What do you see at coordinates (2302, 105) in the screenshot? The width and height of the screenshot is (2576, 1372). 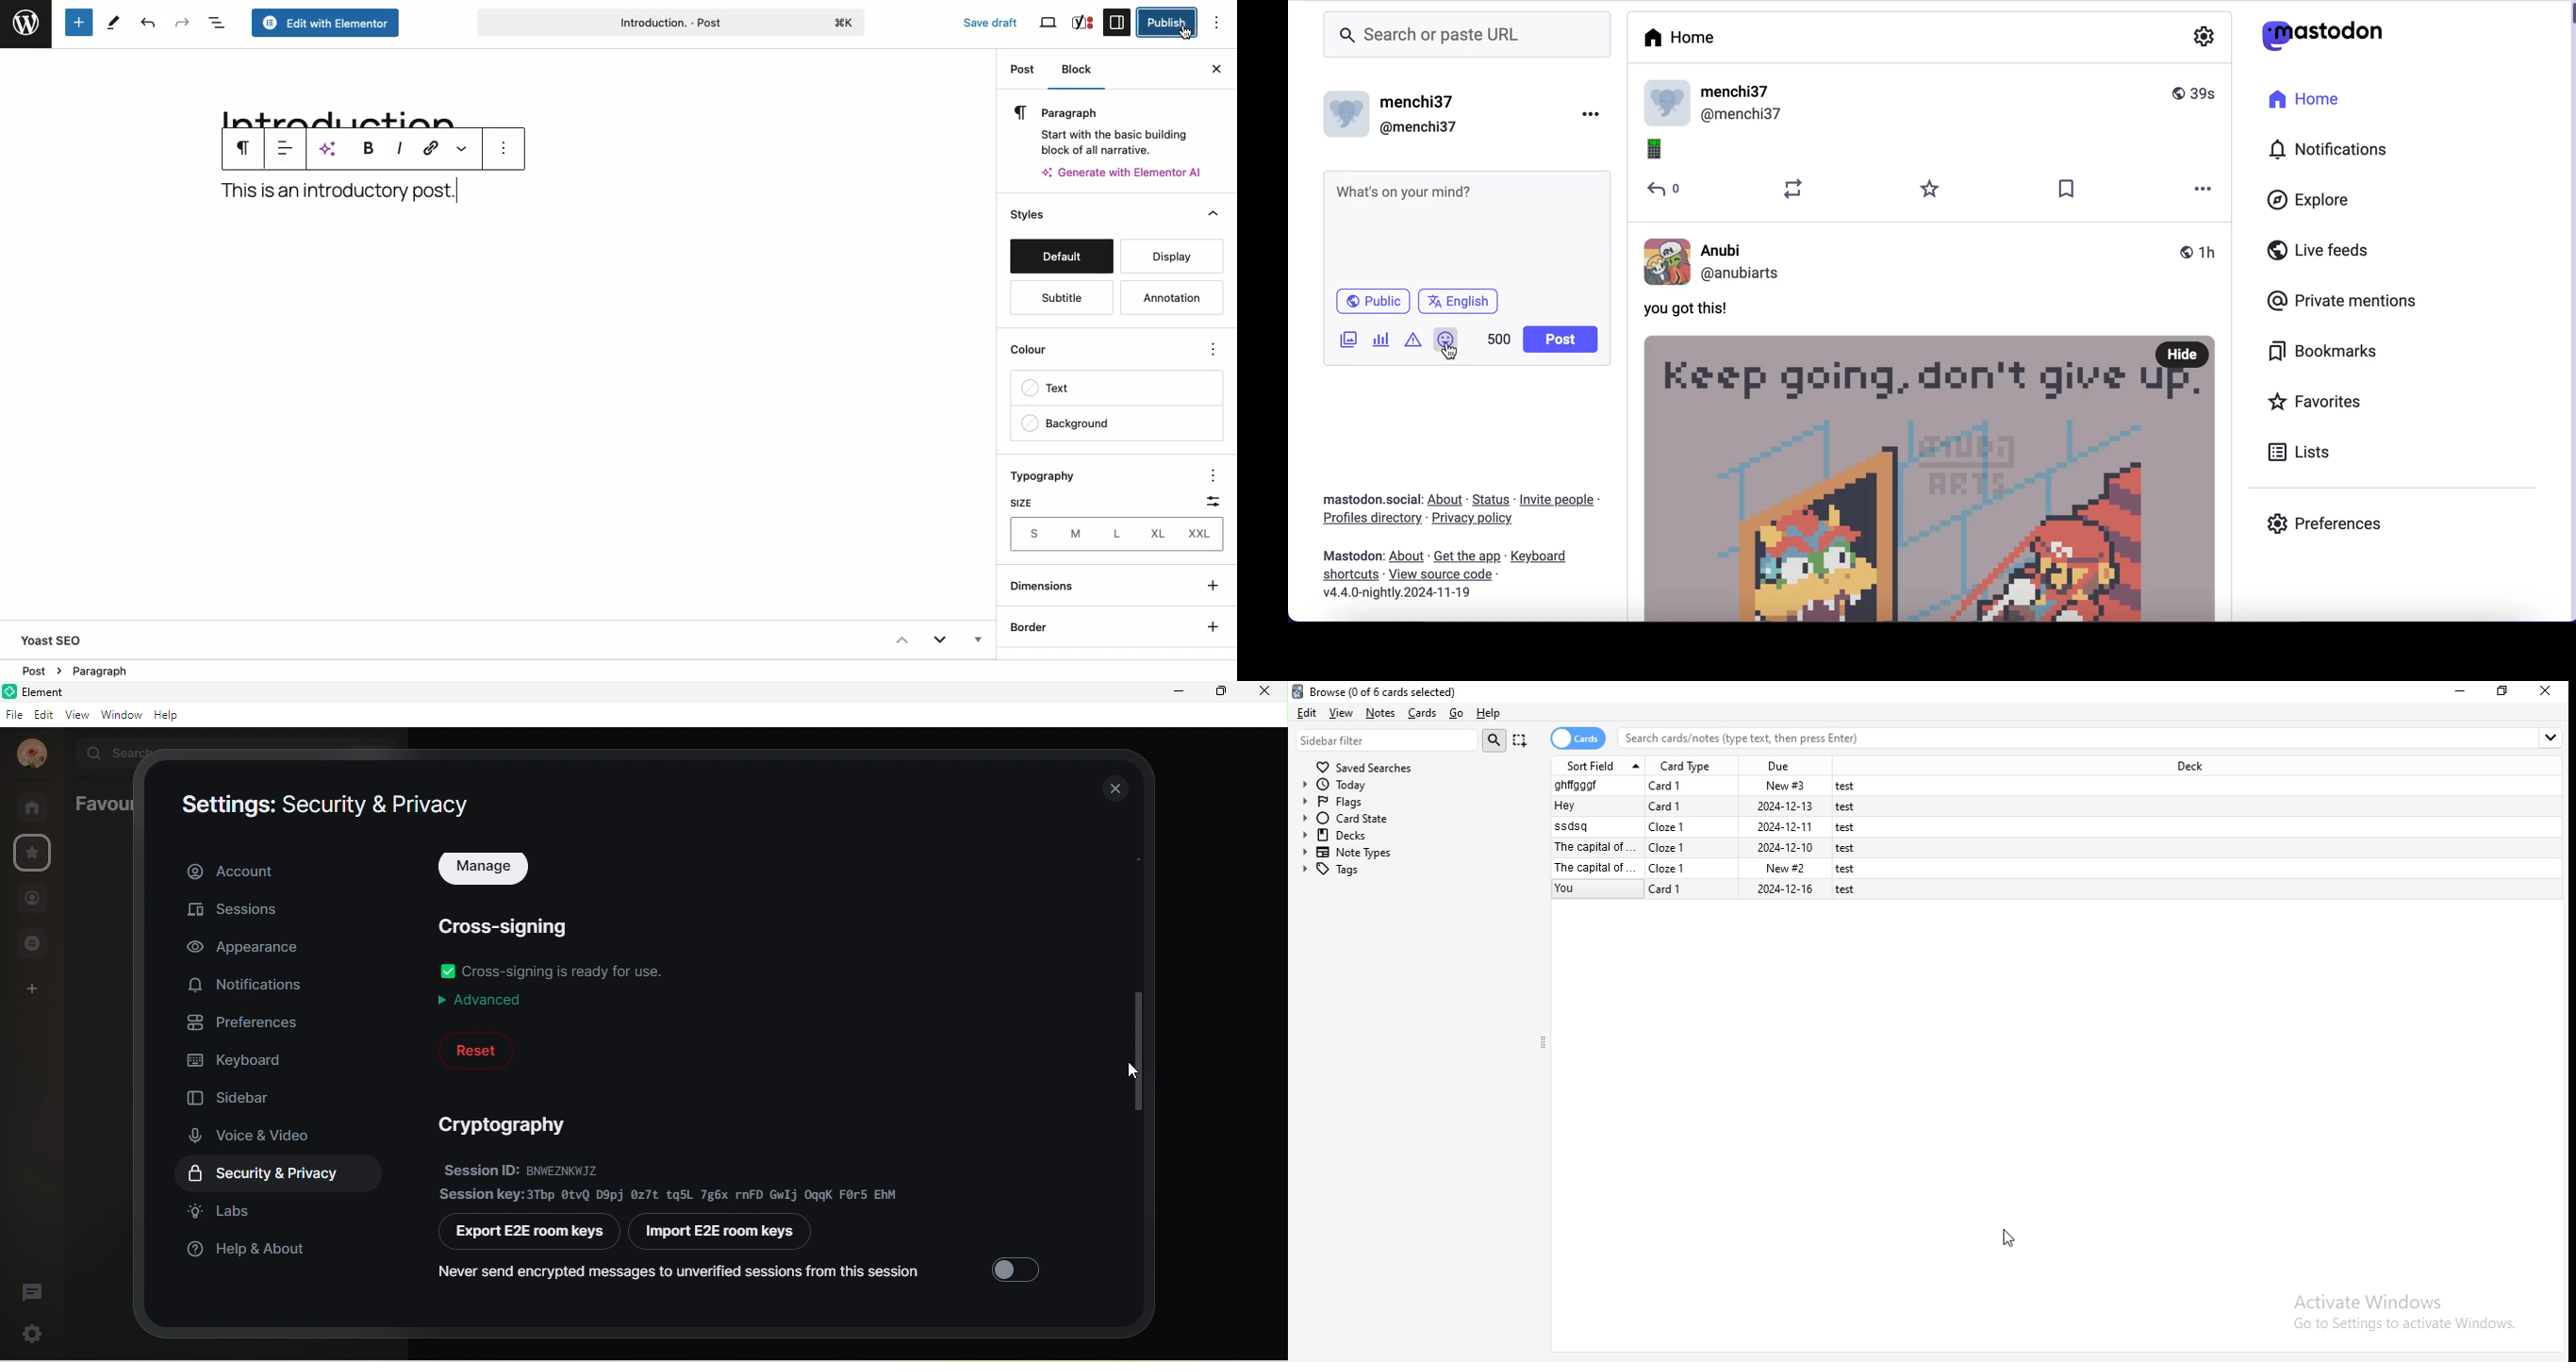 I see `home` at bounding box center [2302, 105].